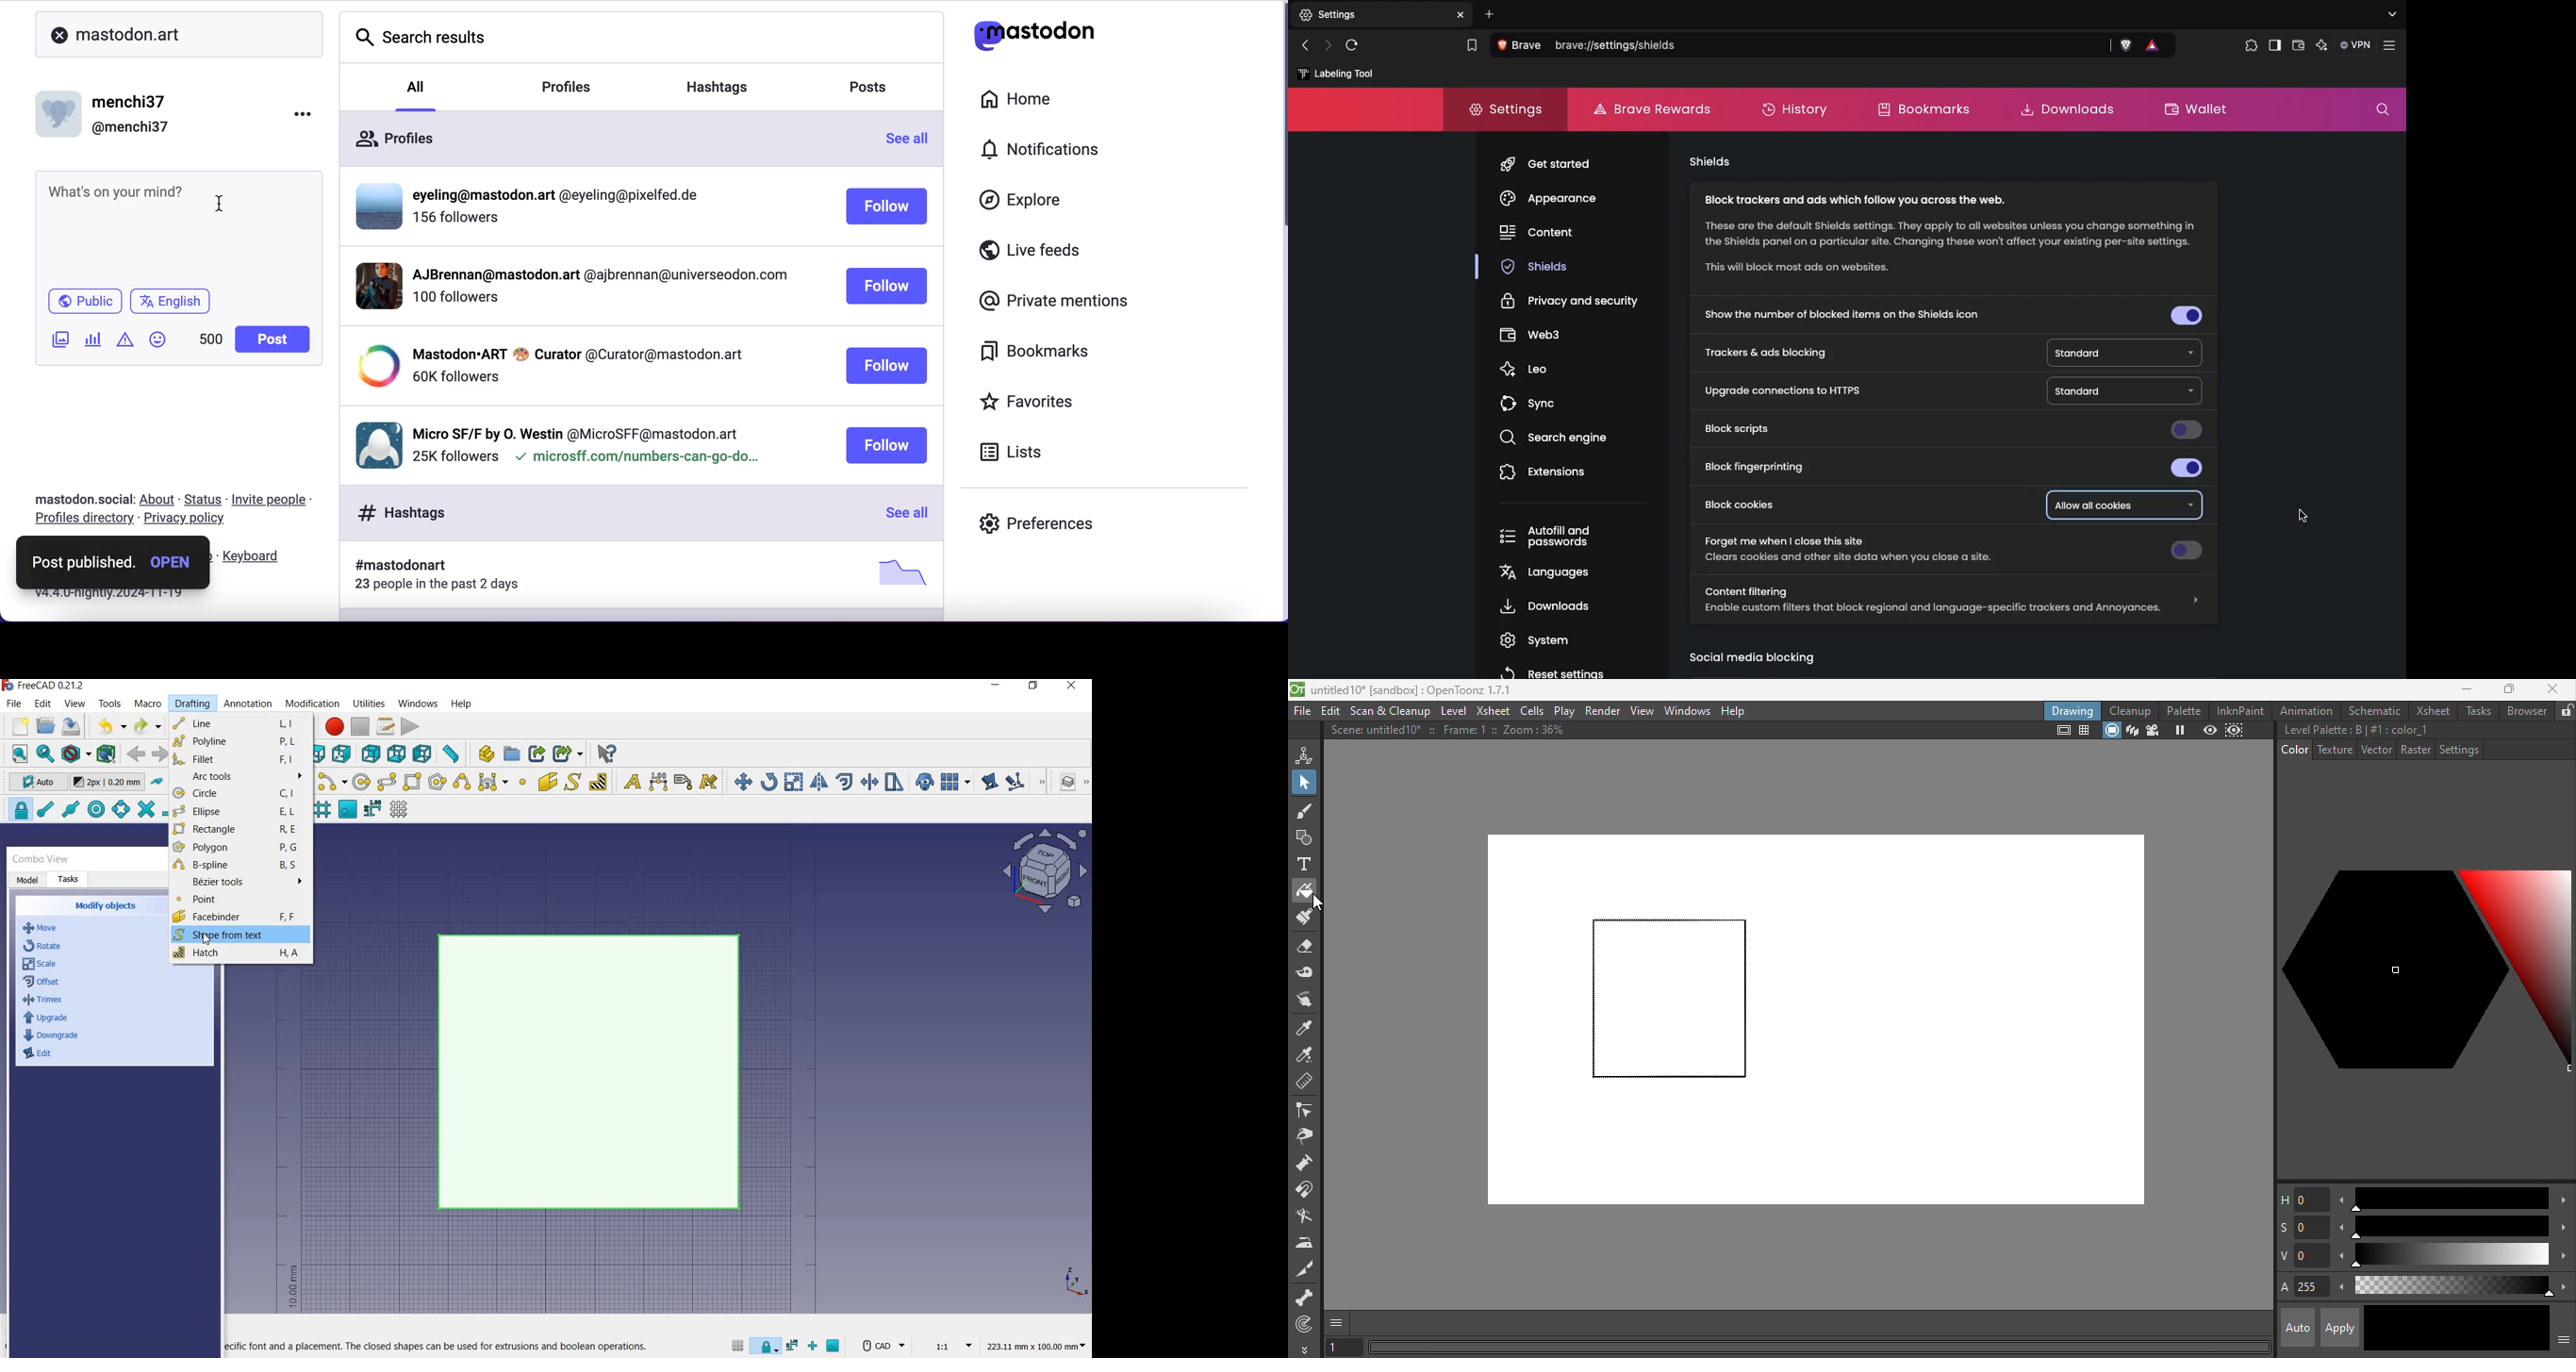  What do you see at coordinates (253, 556) in the screenshot?
I see `keyboard` at bounding box center [253, 556].